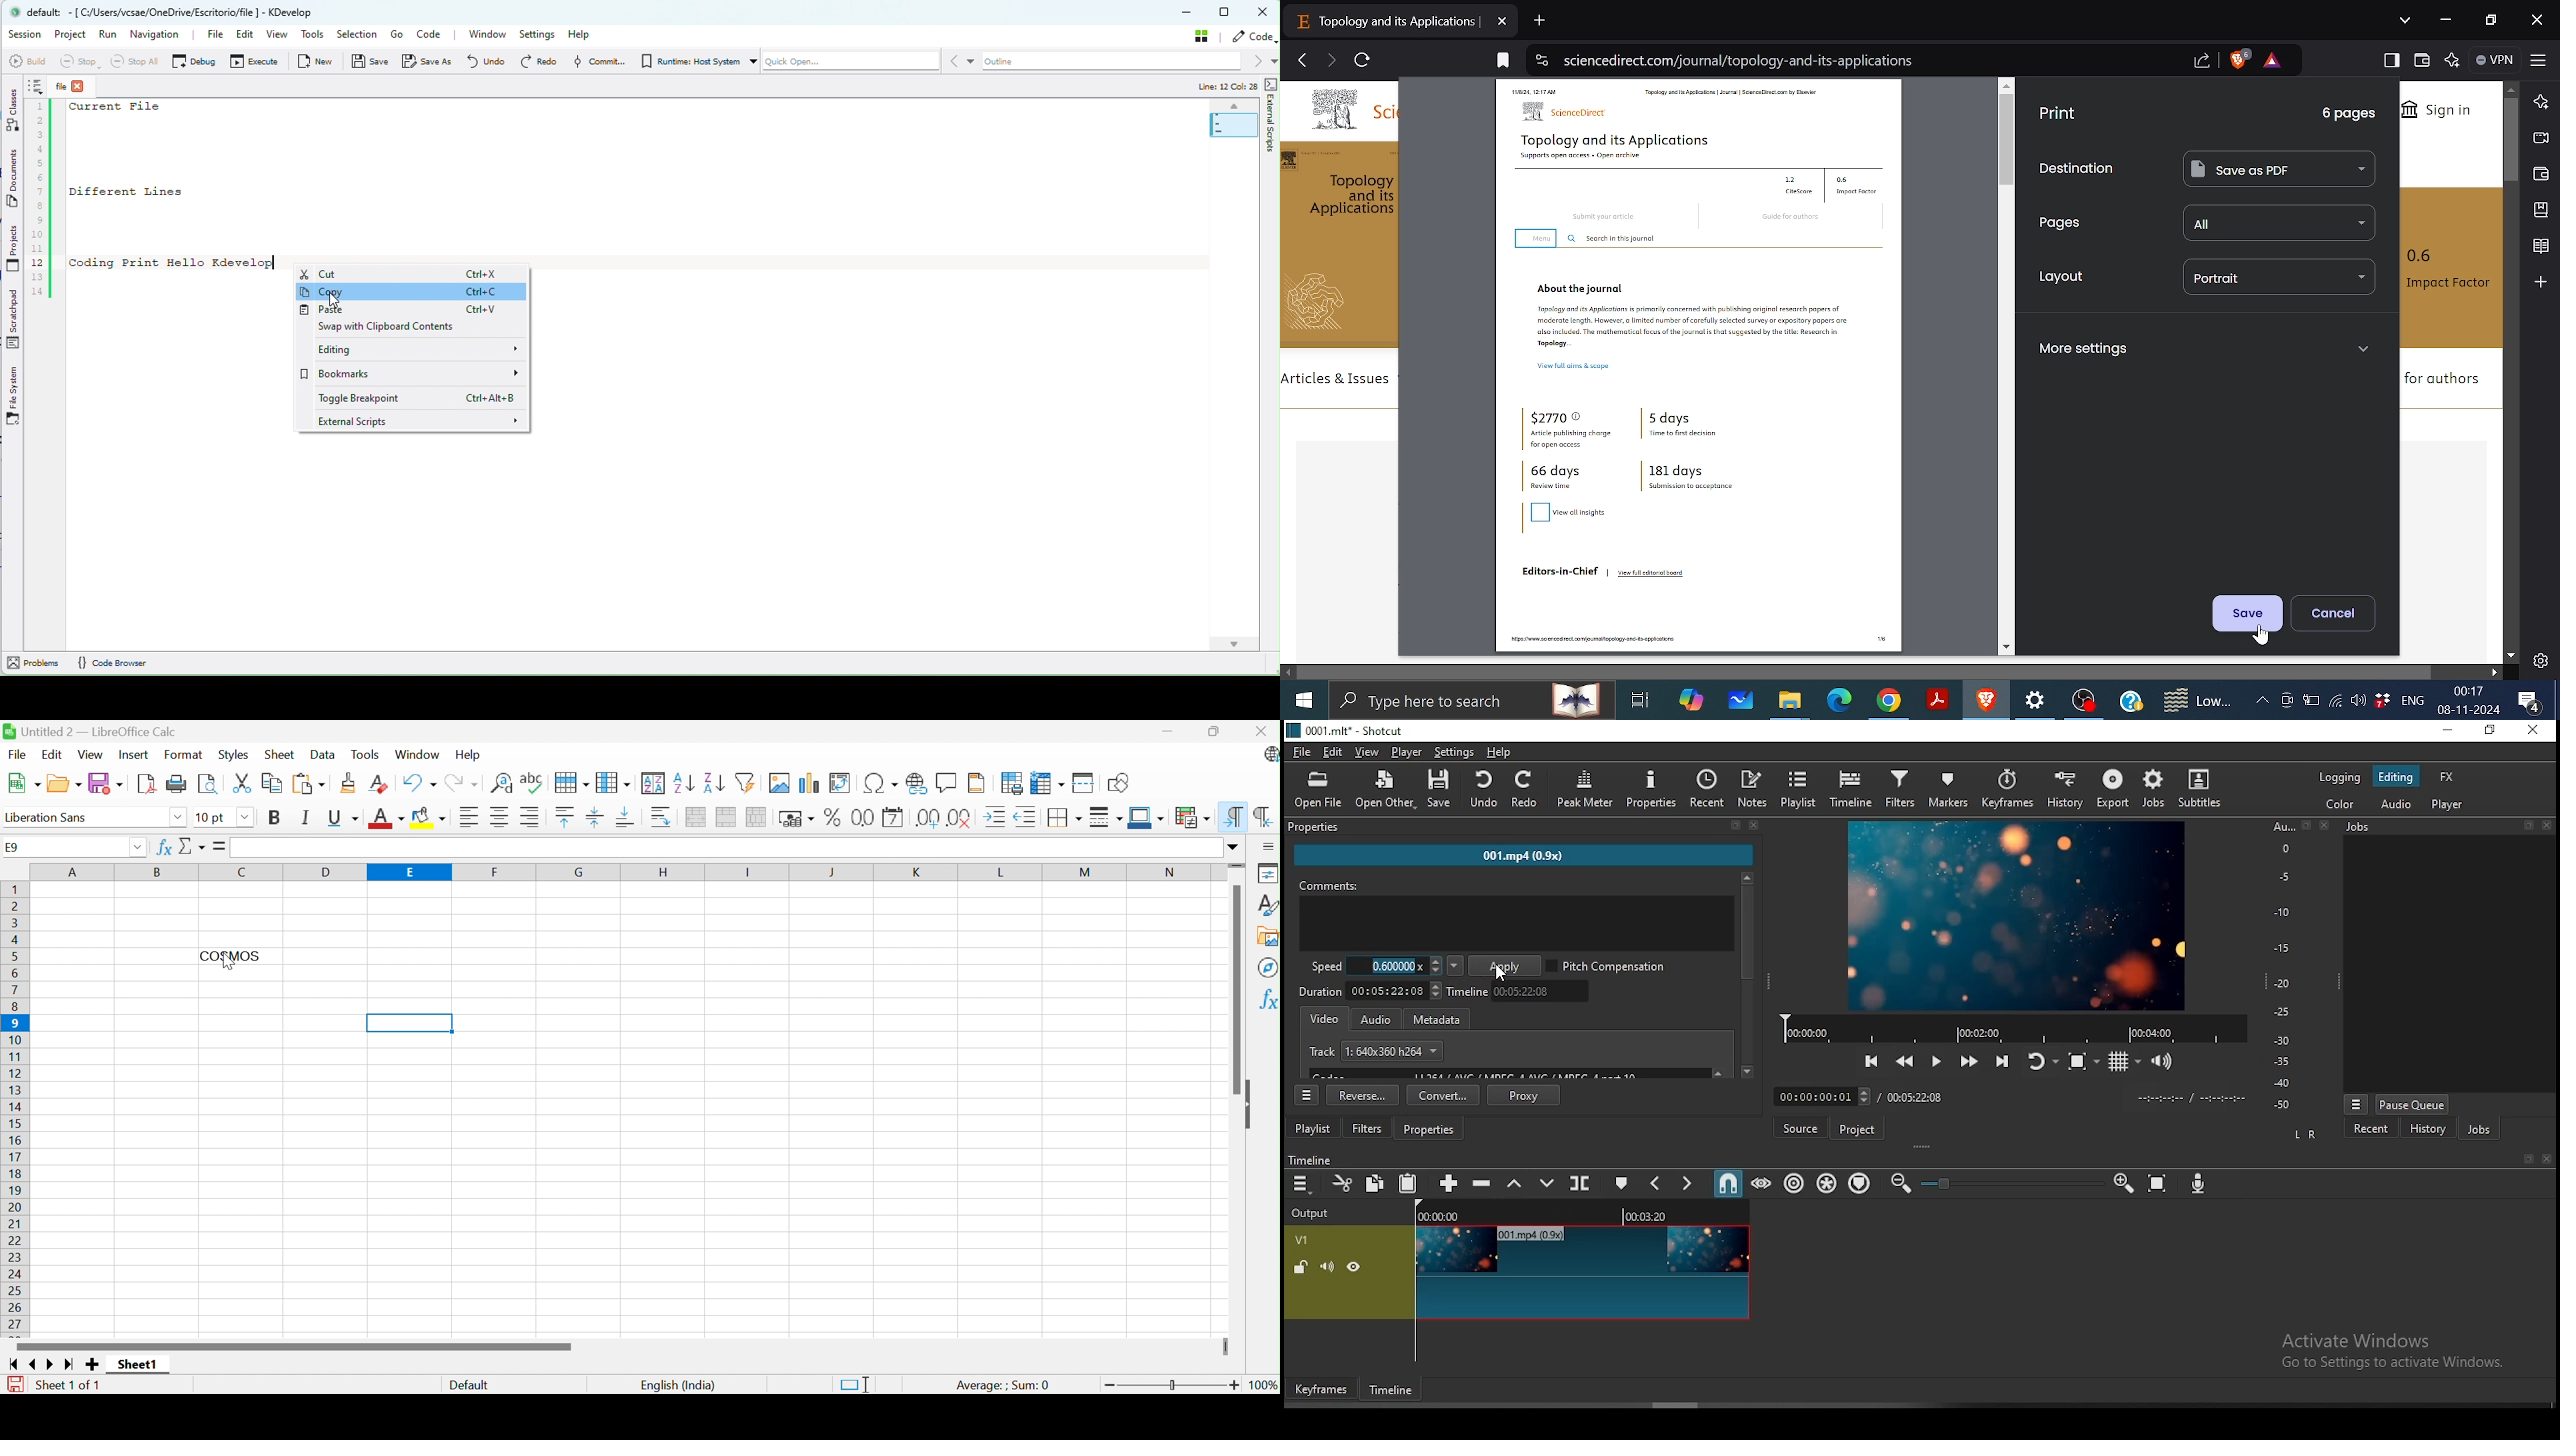 This screenshot has width=2576, height=1456. I want to click on Align right, so click(529, 816).